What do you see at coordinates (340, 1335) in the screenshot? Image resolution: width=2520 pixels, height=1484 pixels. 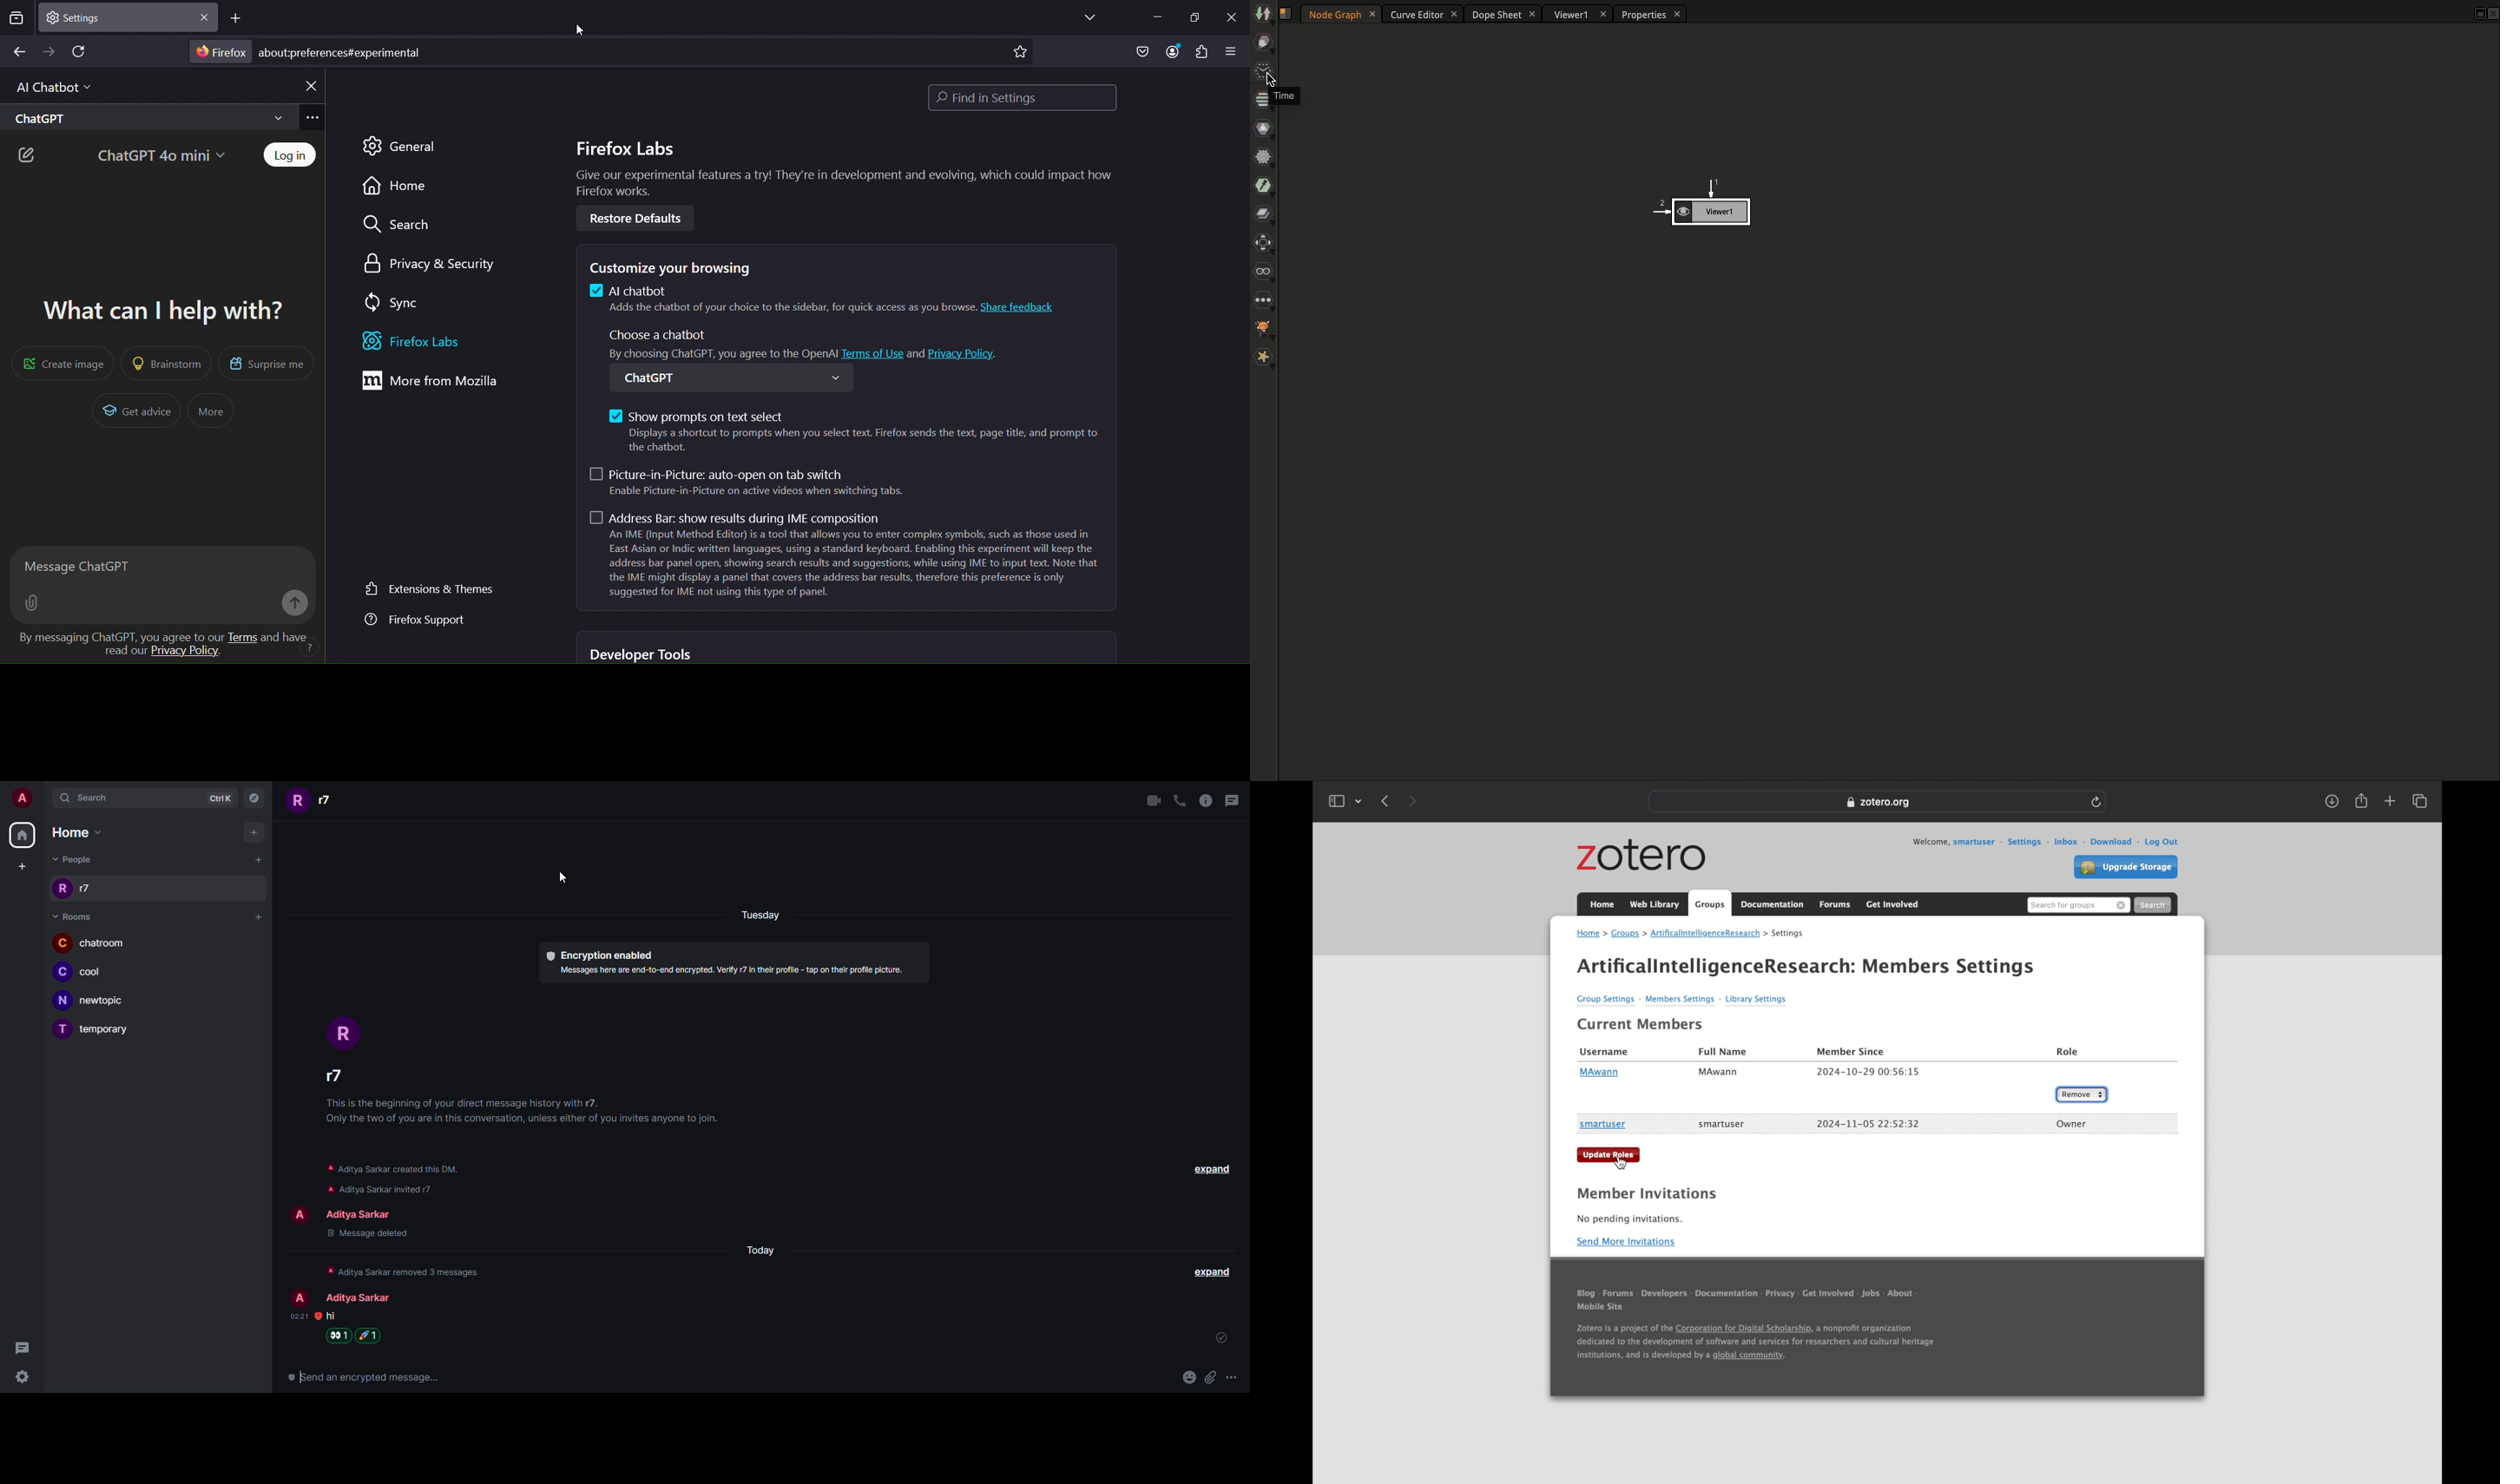 I see `reaction added` at bounding box center [340, 1335].